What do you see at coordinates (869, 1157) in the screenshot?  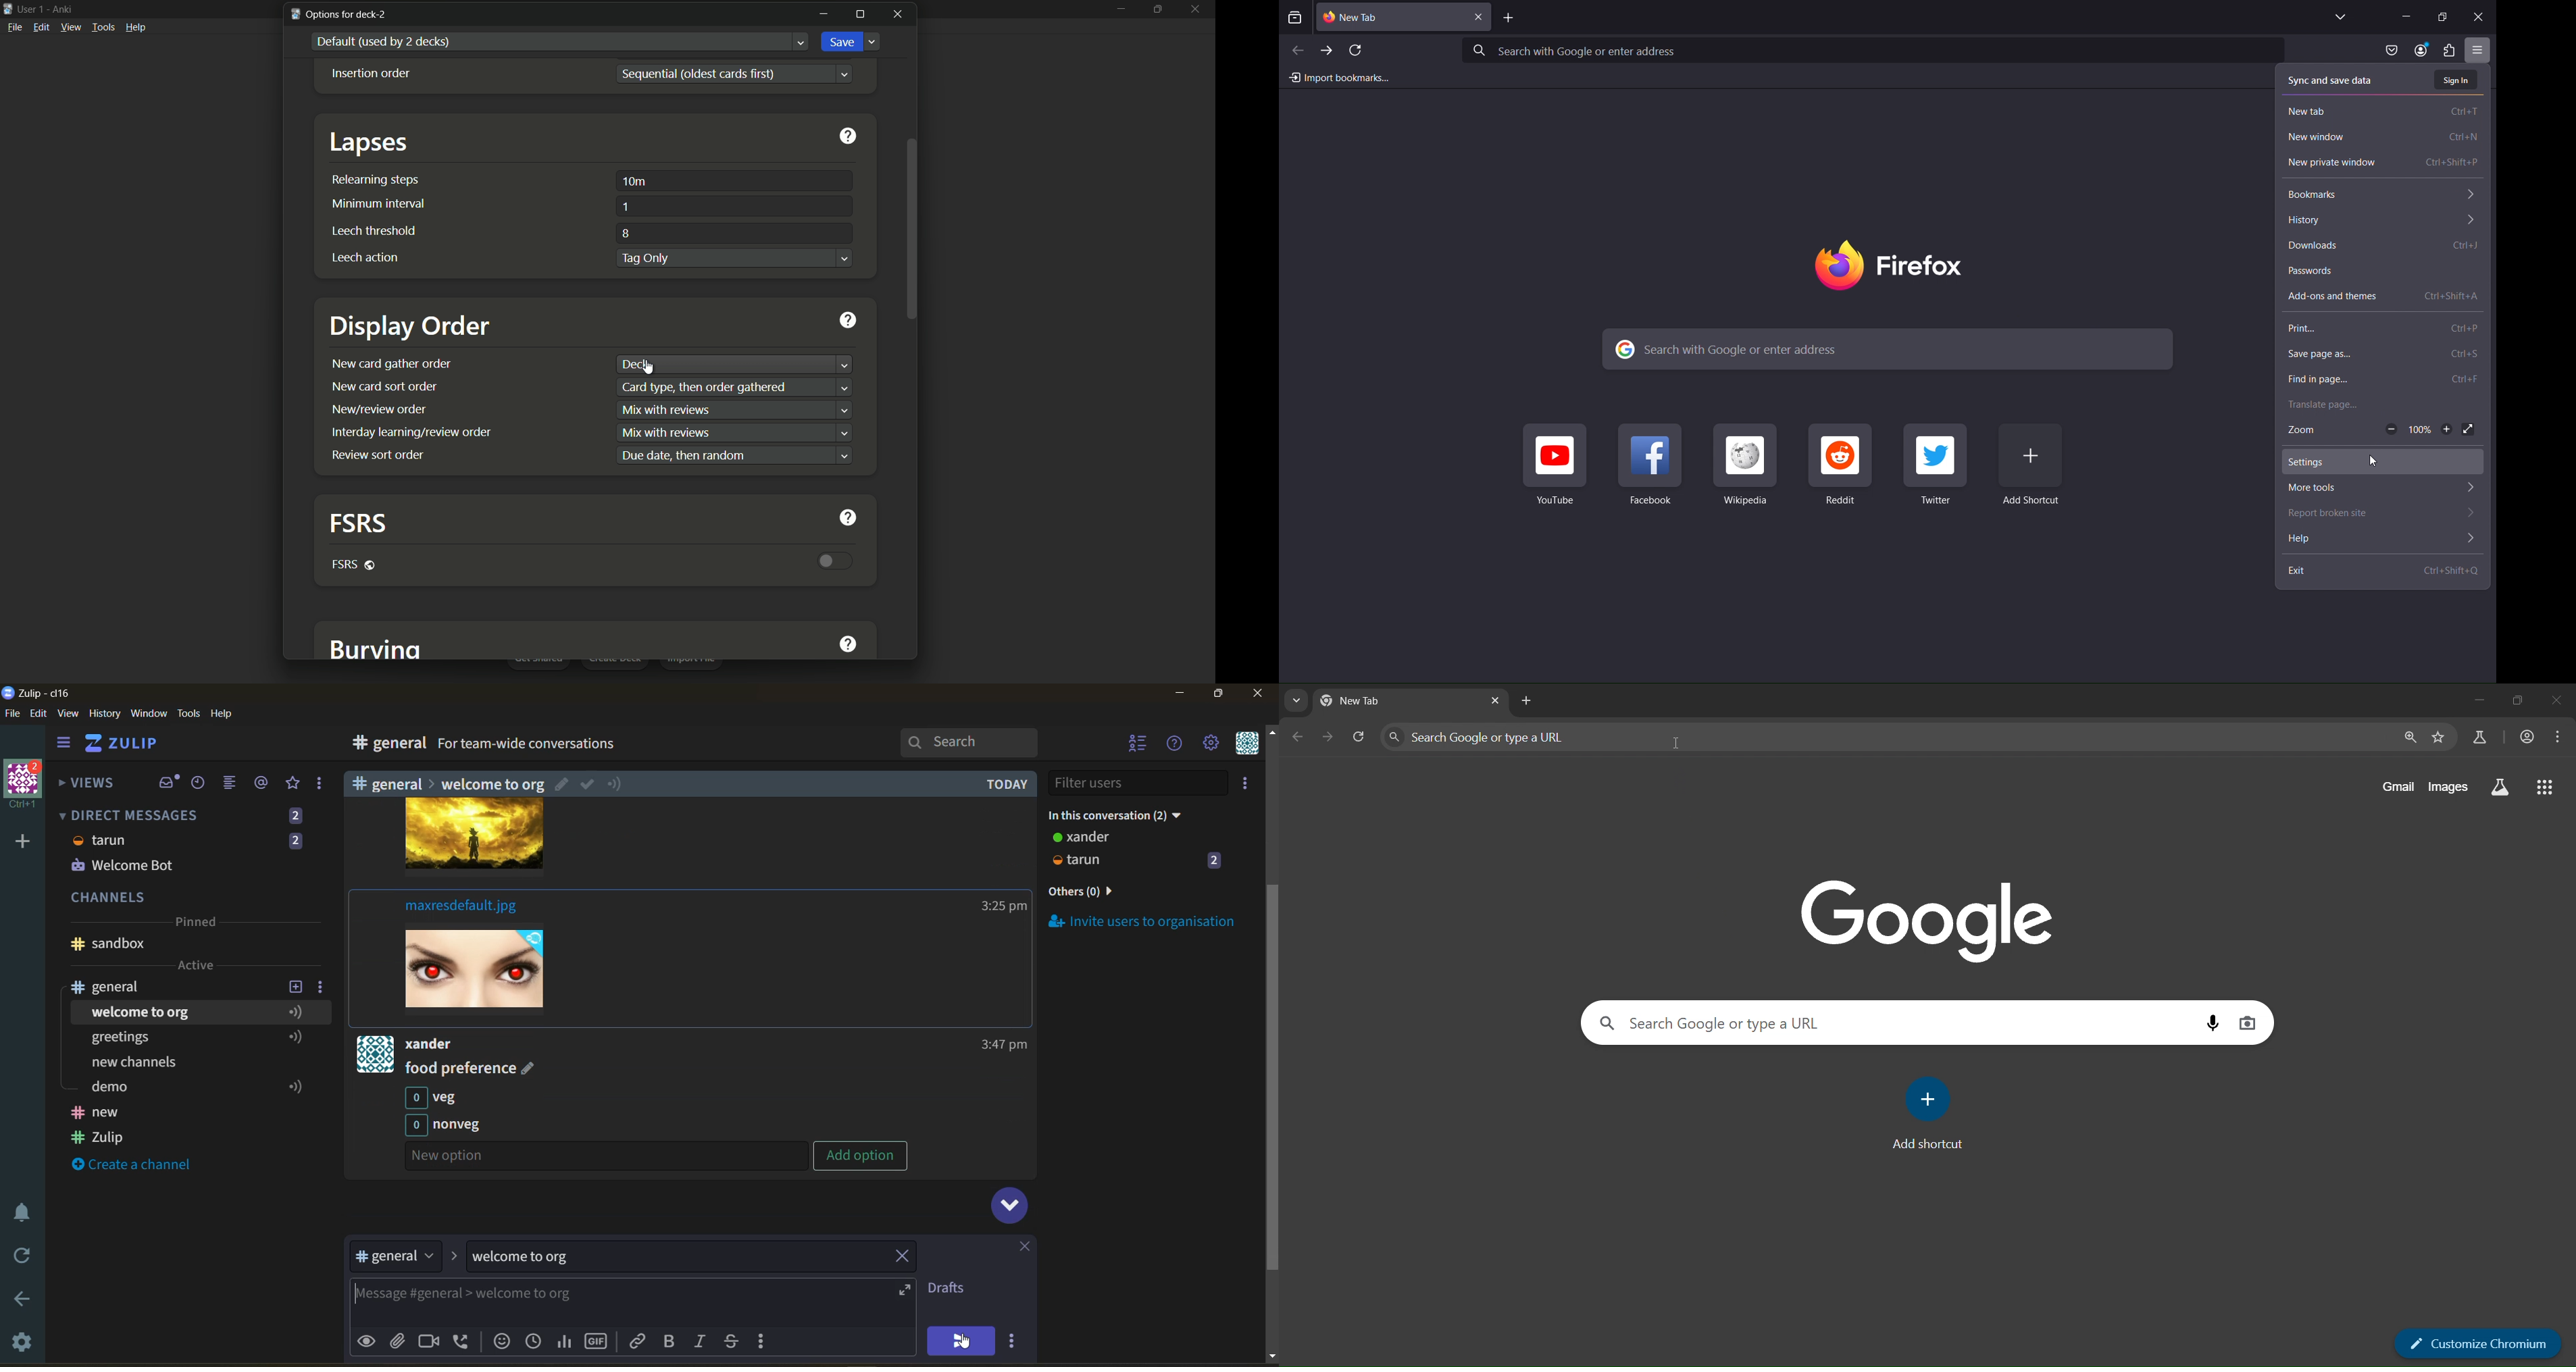 I see `` at bounding box center [869, 1157].